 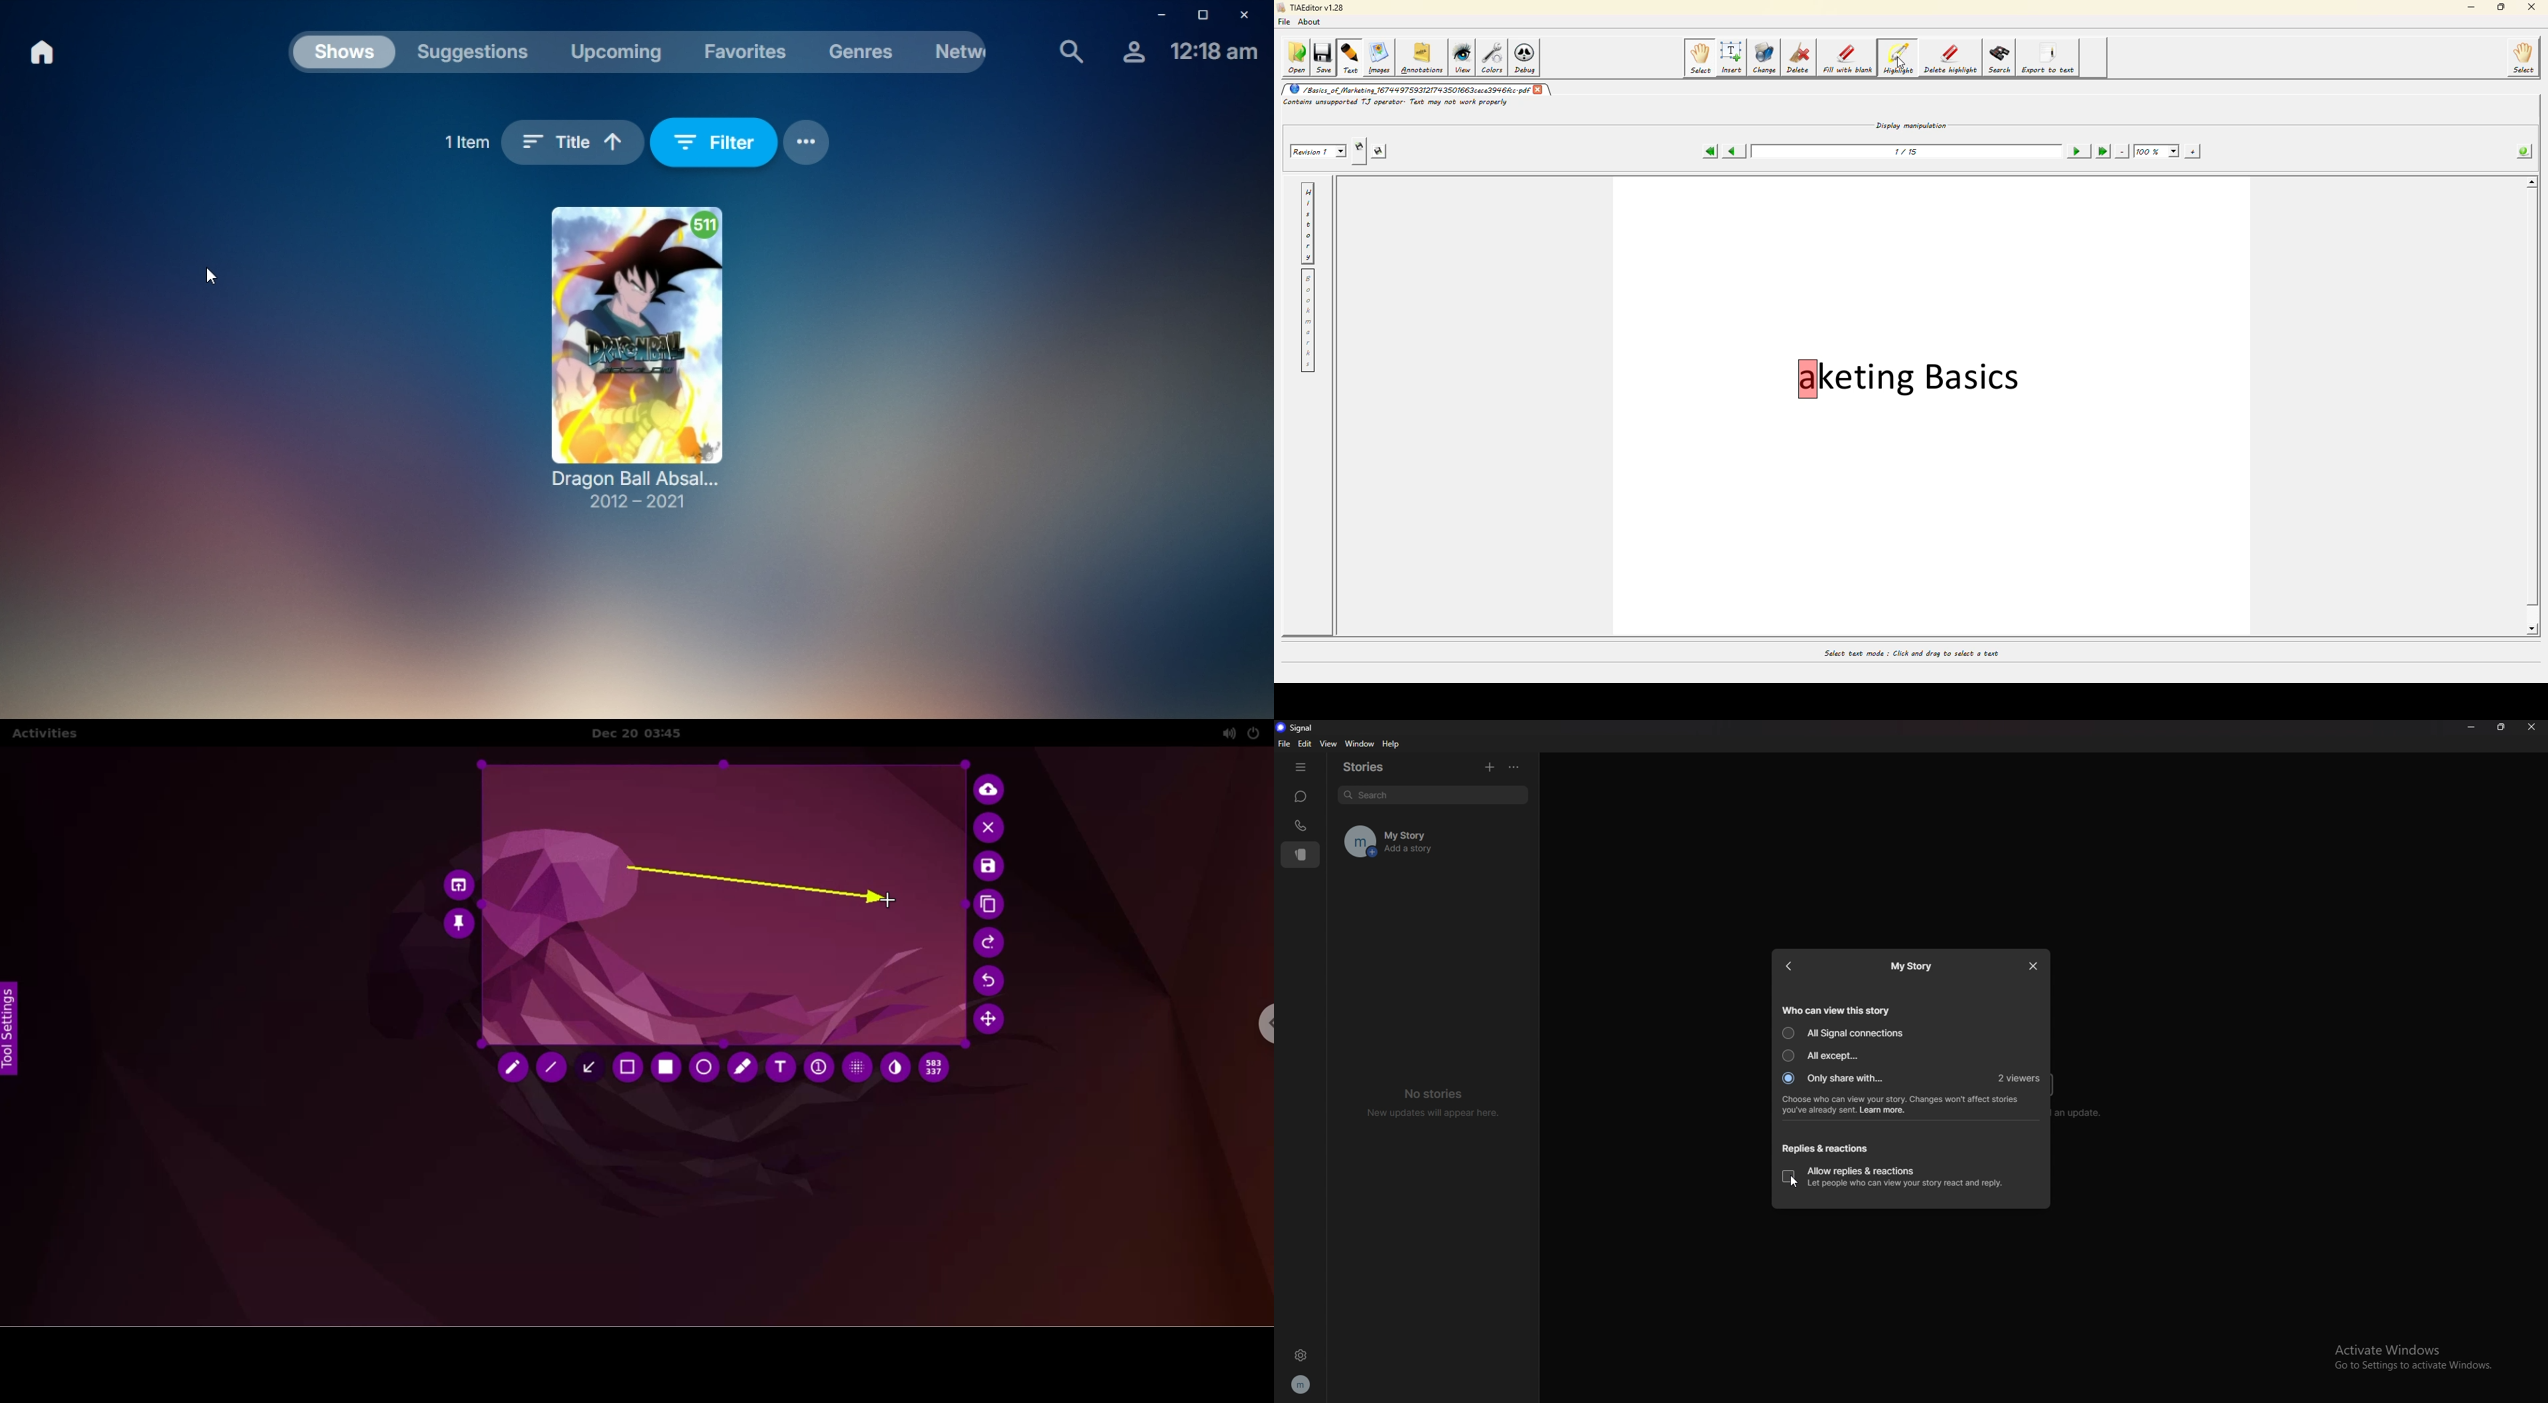 What do you see at coordinates (474, 53) in the screenshot?
I see `suggestions` at bounding box center [474, 53].